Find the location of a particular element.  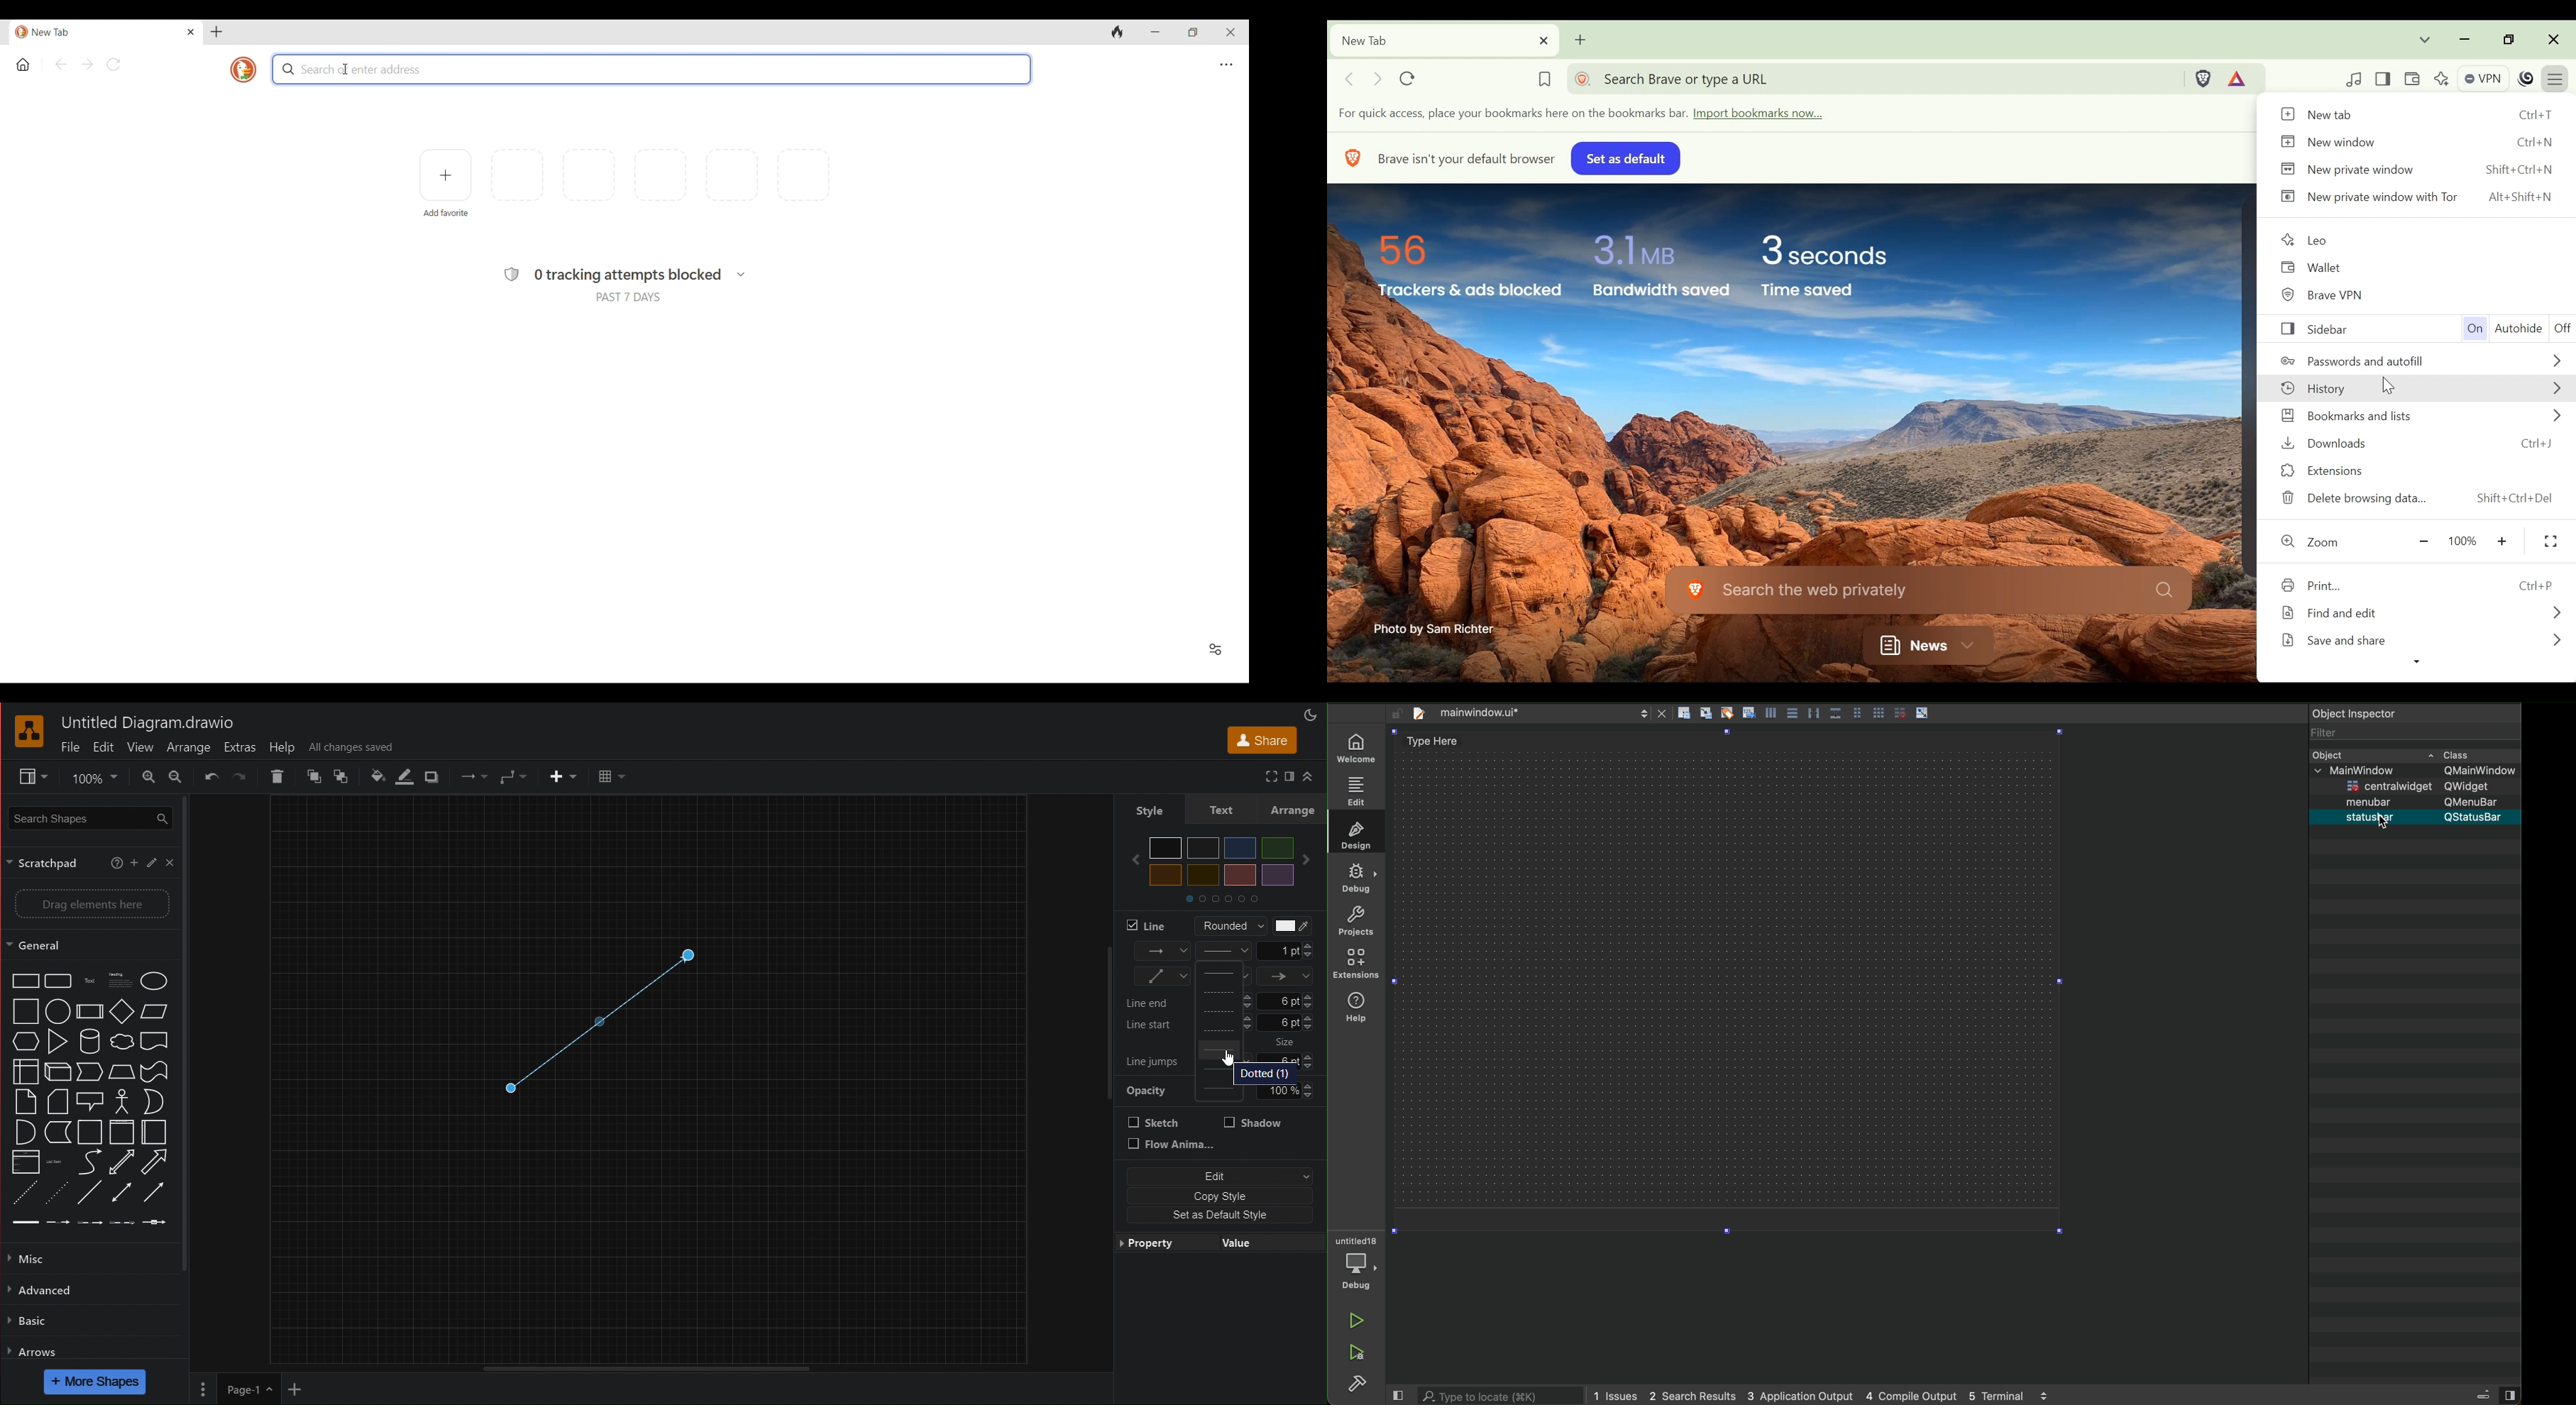

Line start size is located at coordinates (1223, 1024).